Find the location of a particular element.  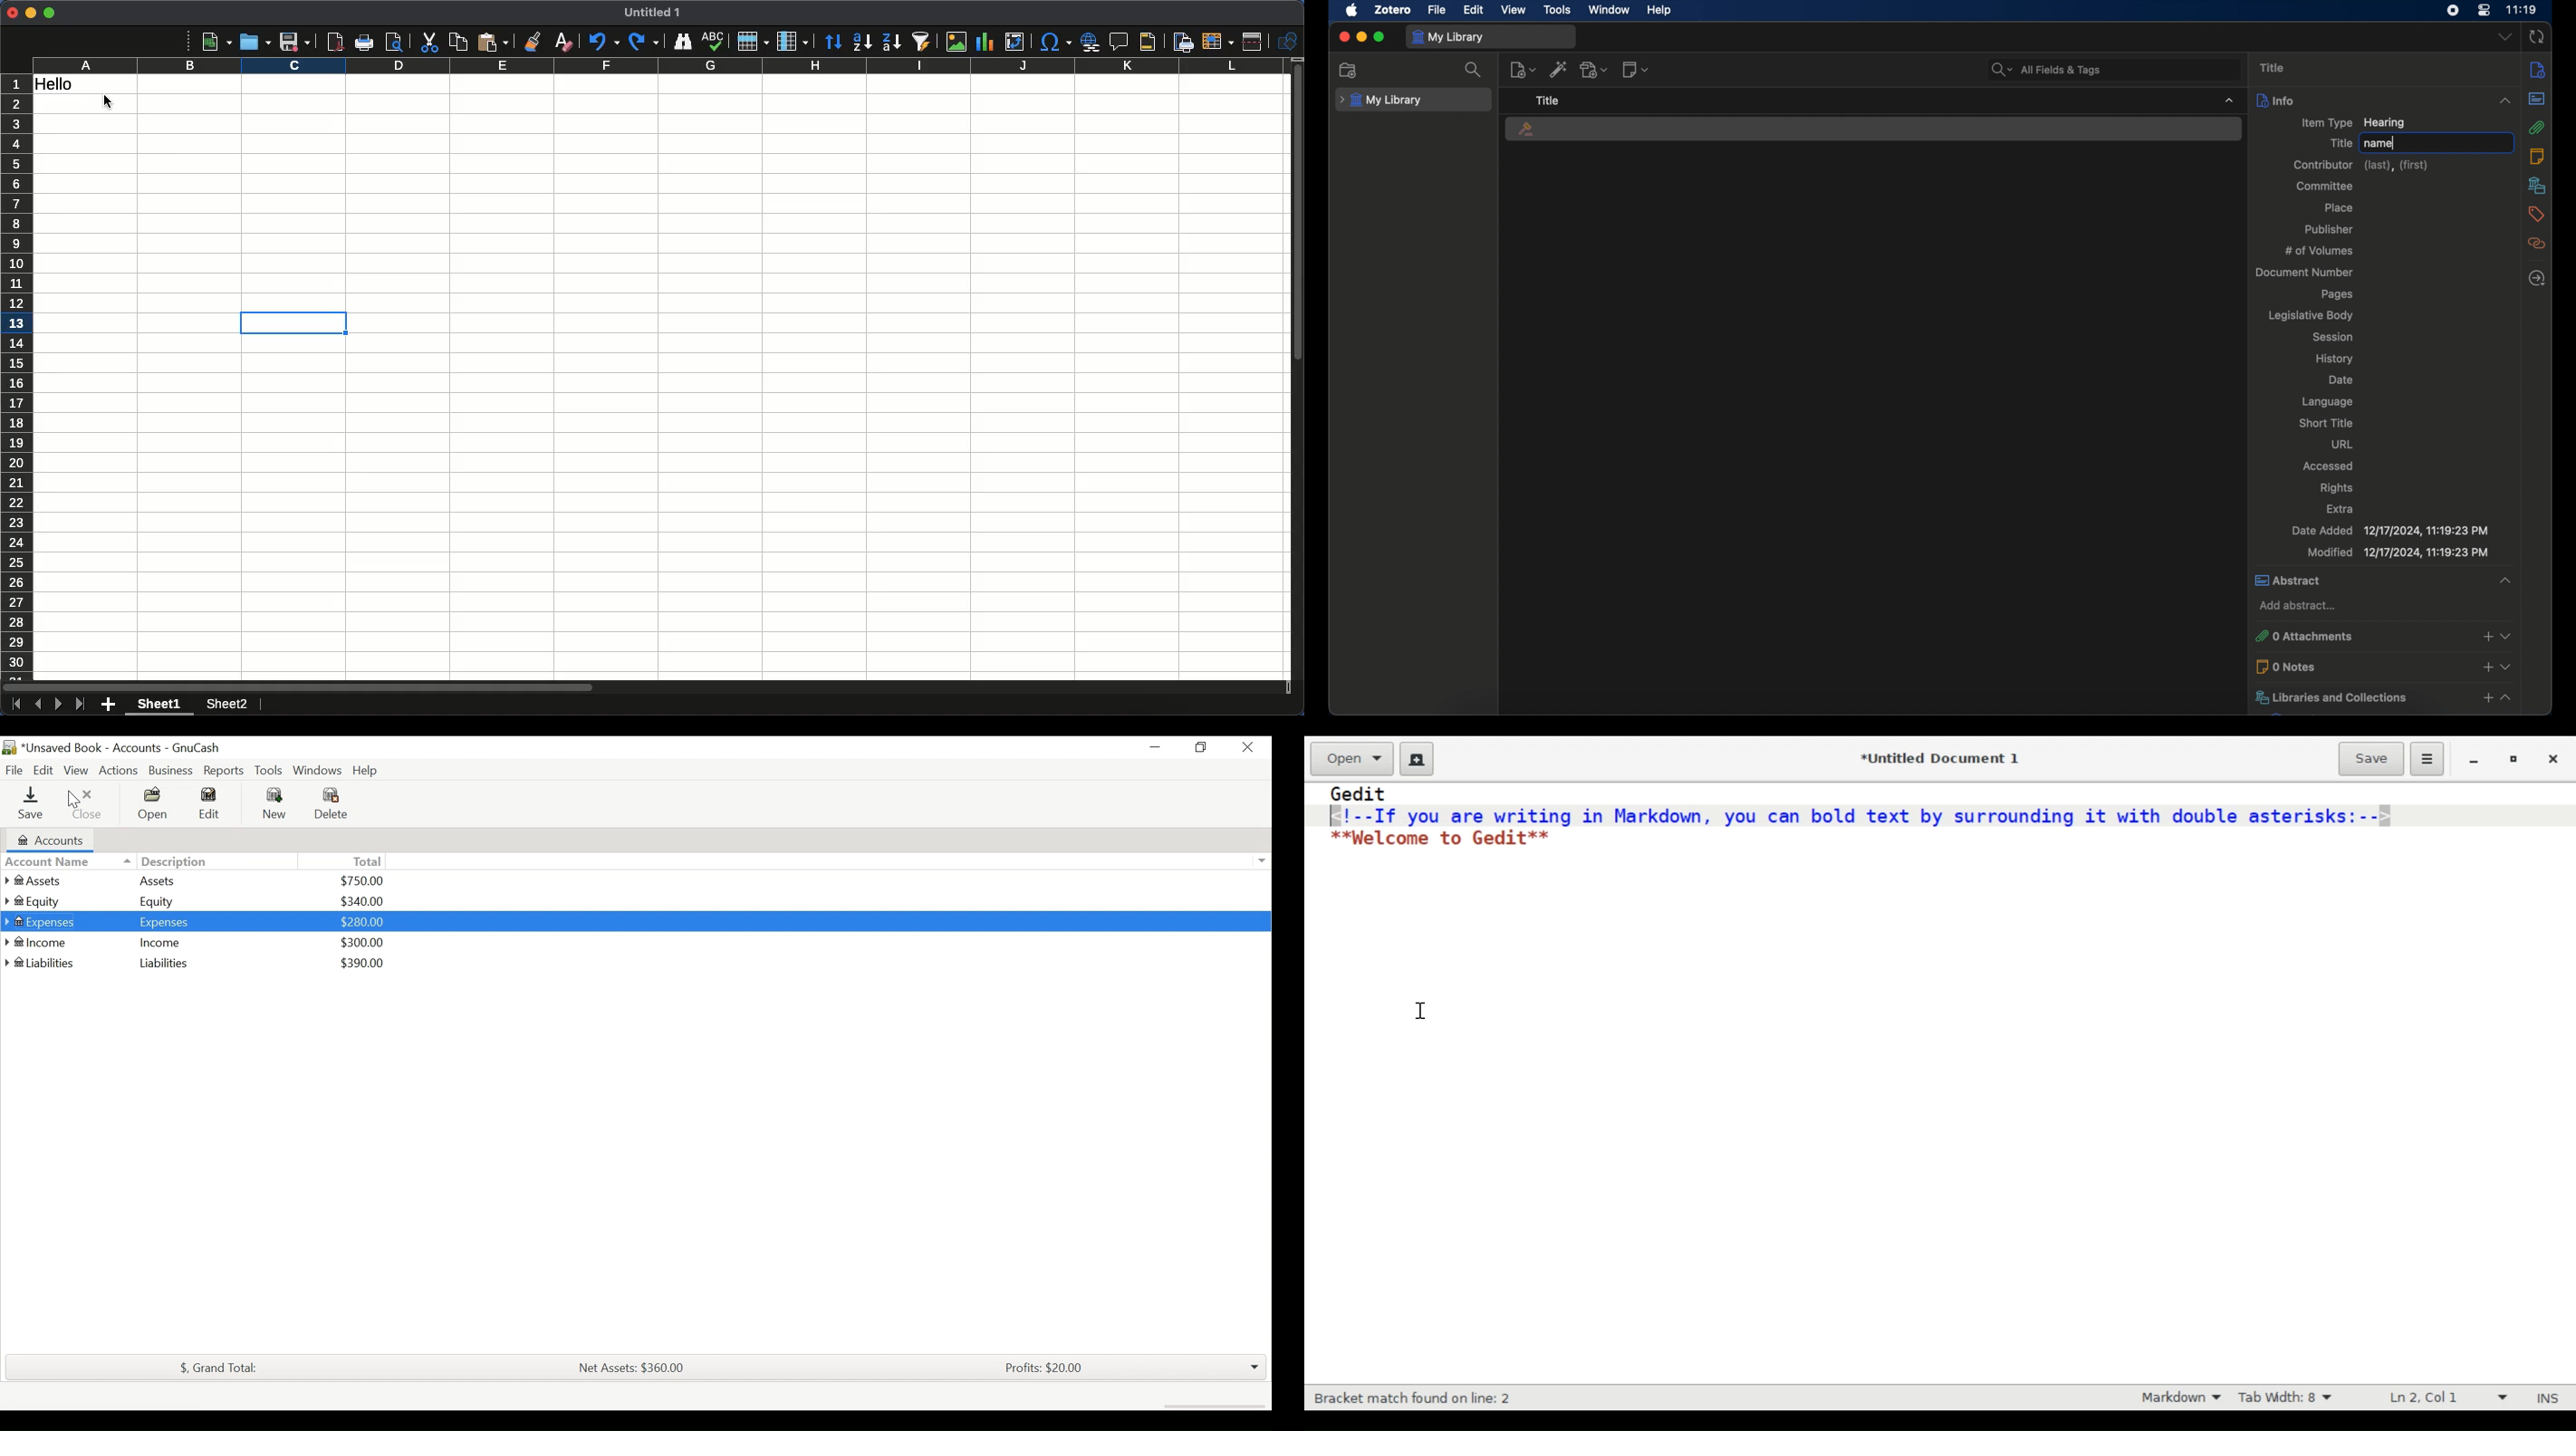

tools is located at coordinates (1558, 9).